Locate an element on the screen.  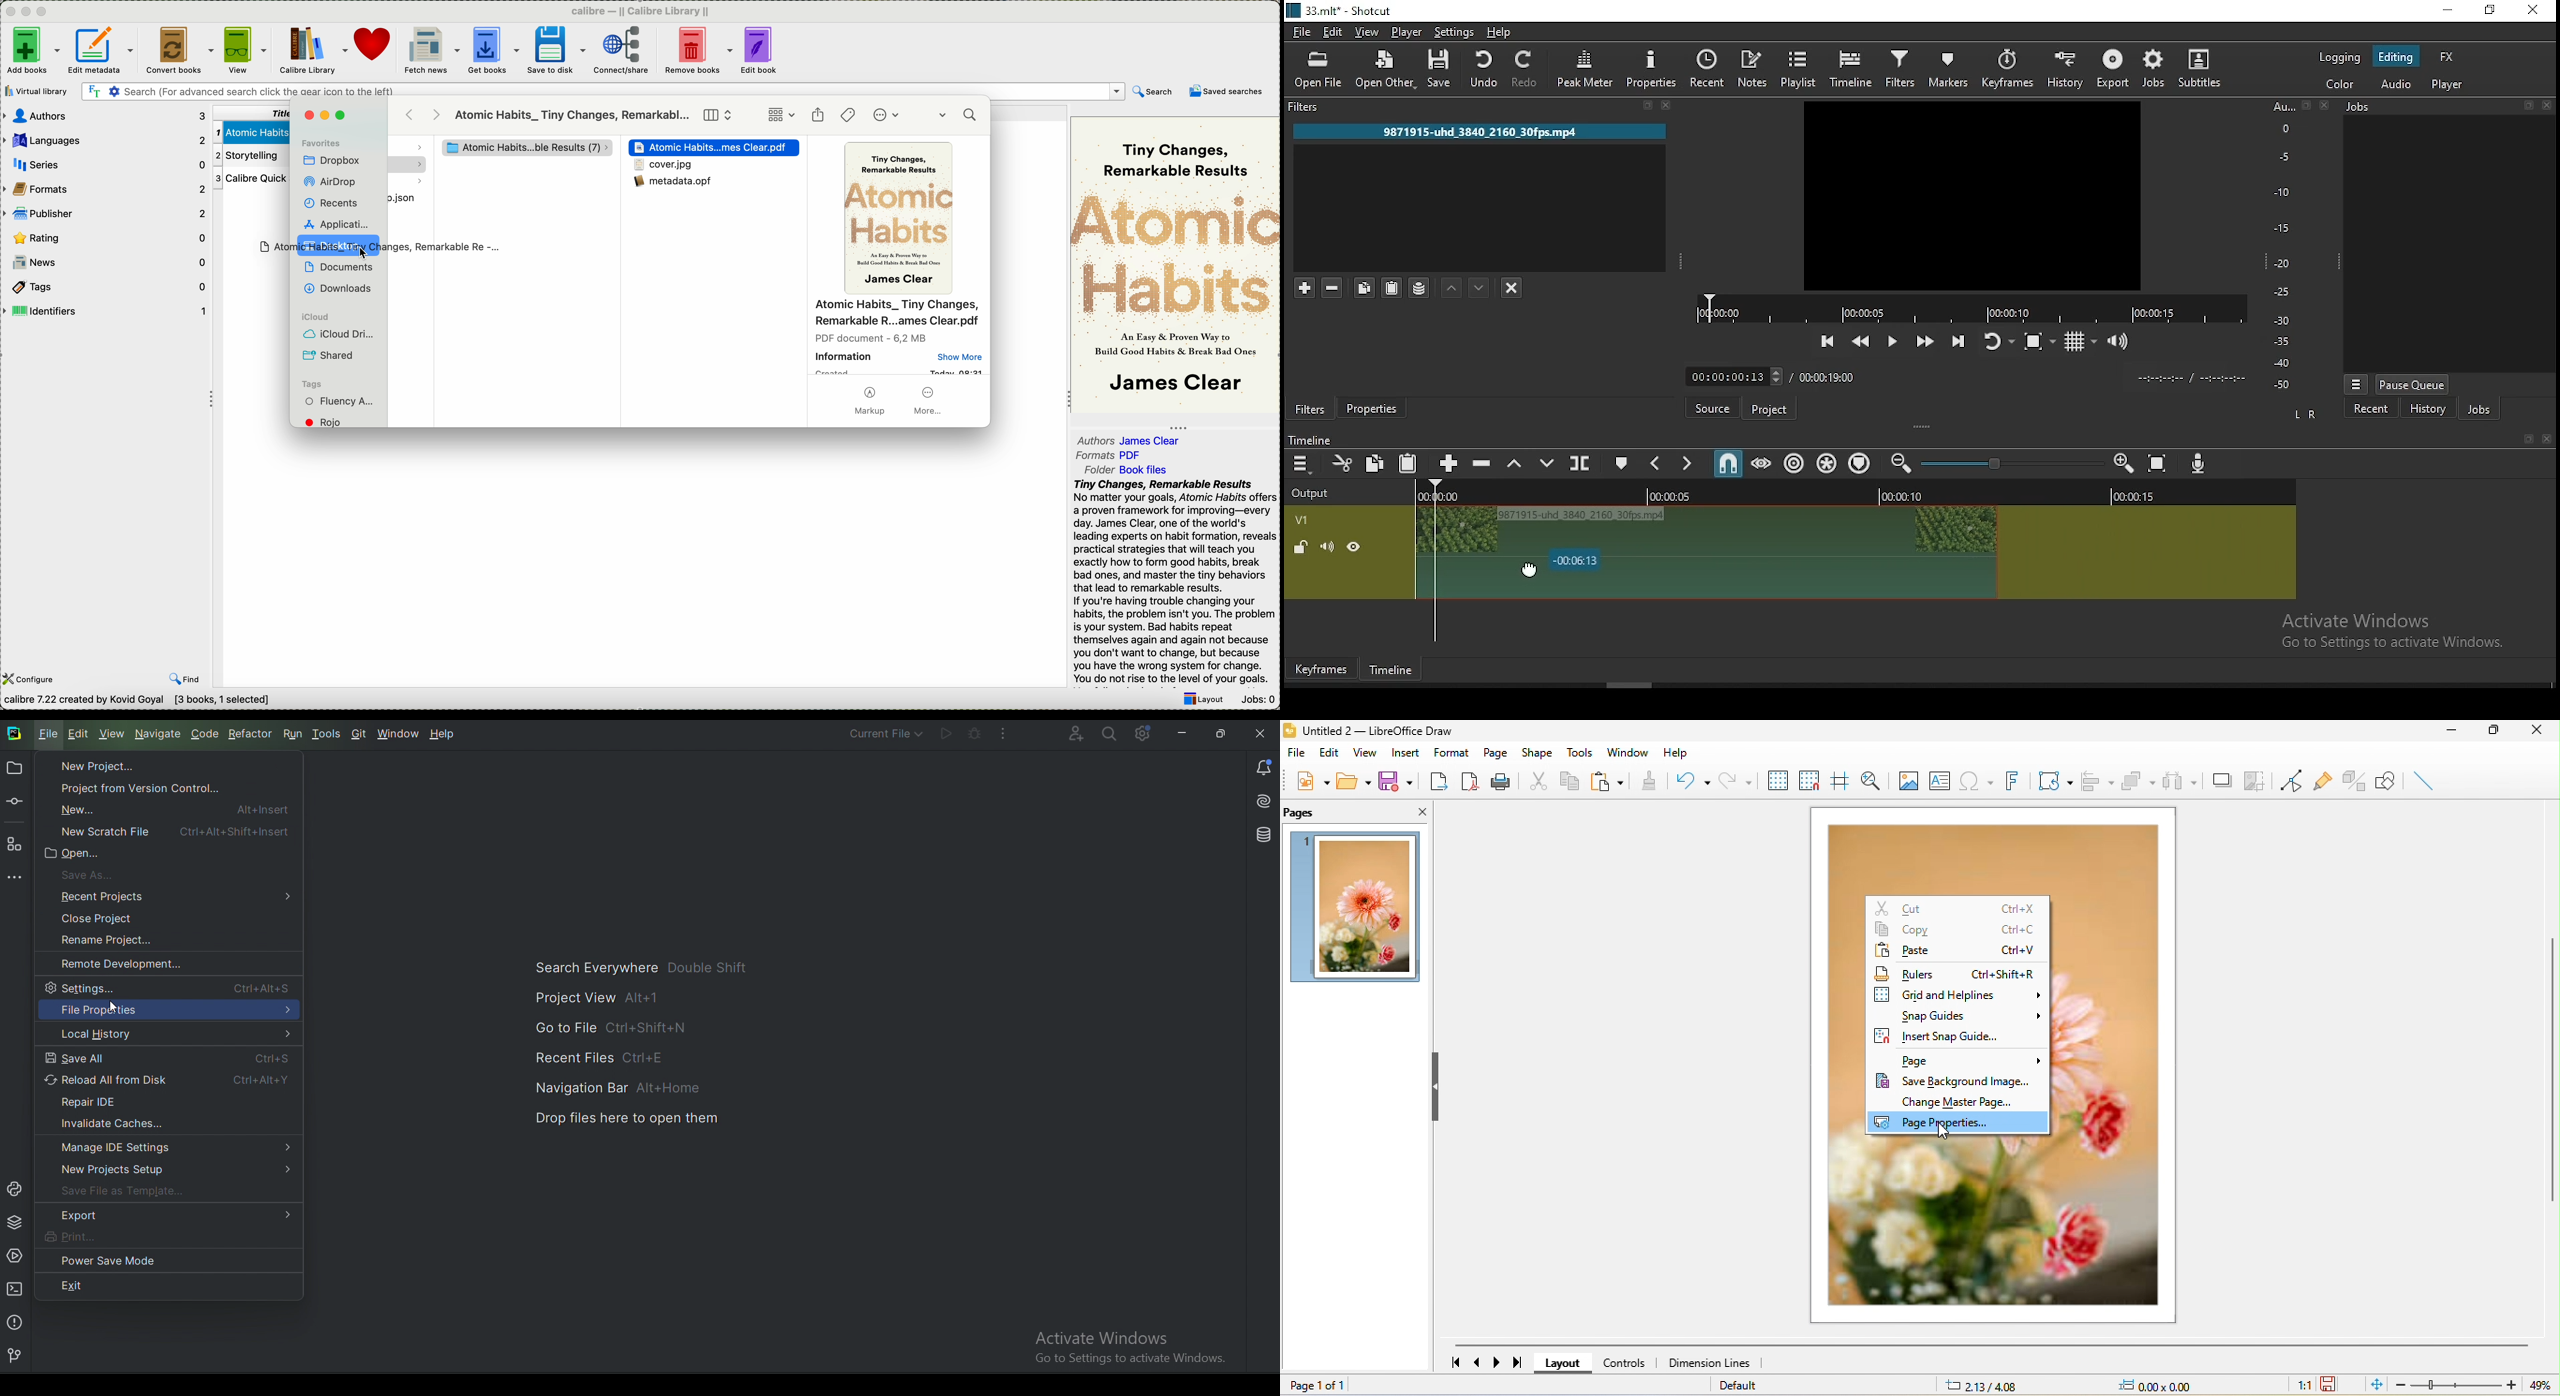
get books is located at coordinates (493, 51).